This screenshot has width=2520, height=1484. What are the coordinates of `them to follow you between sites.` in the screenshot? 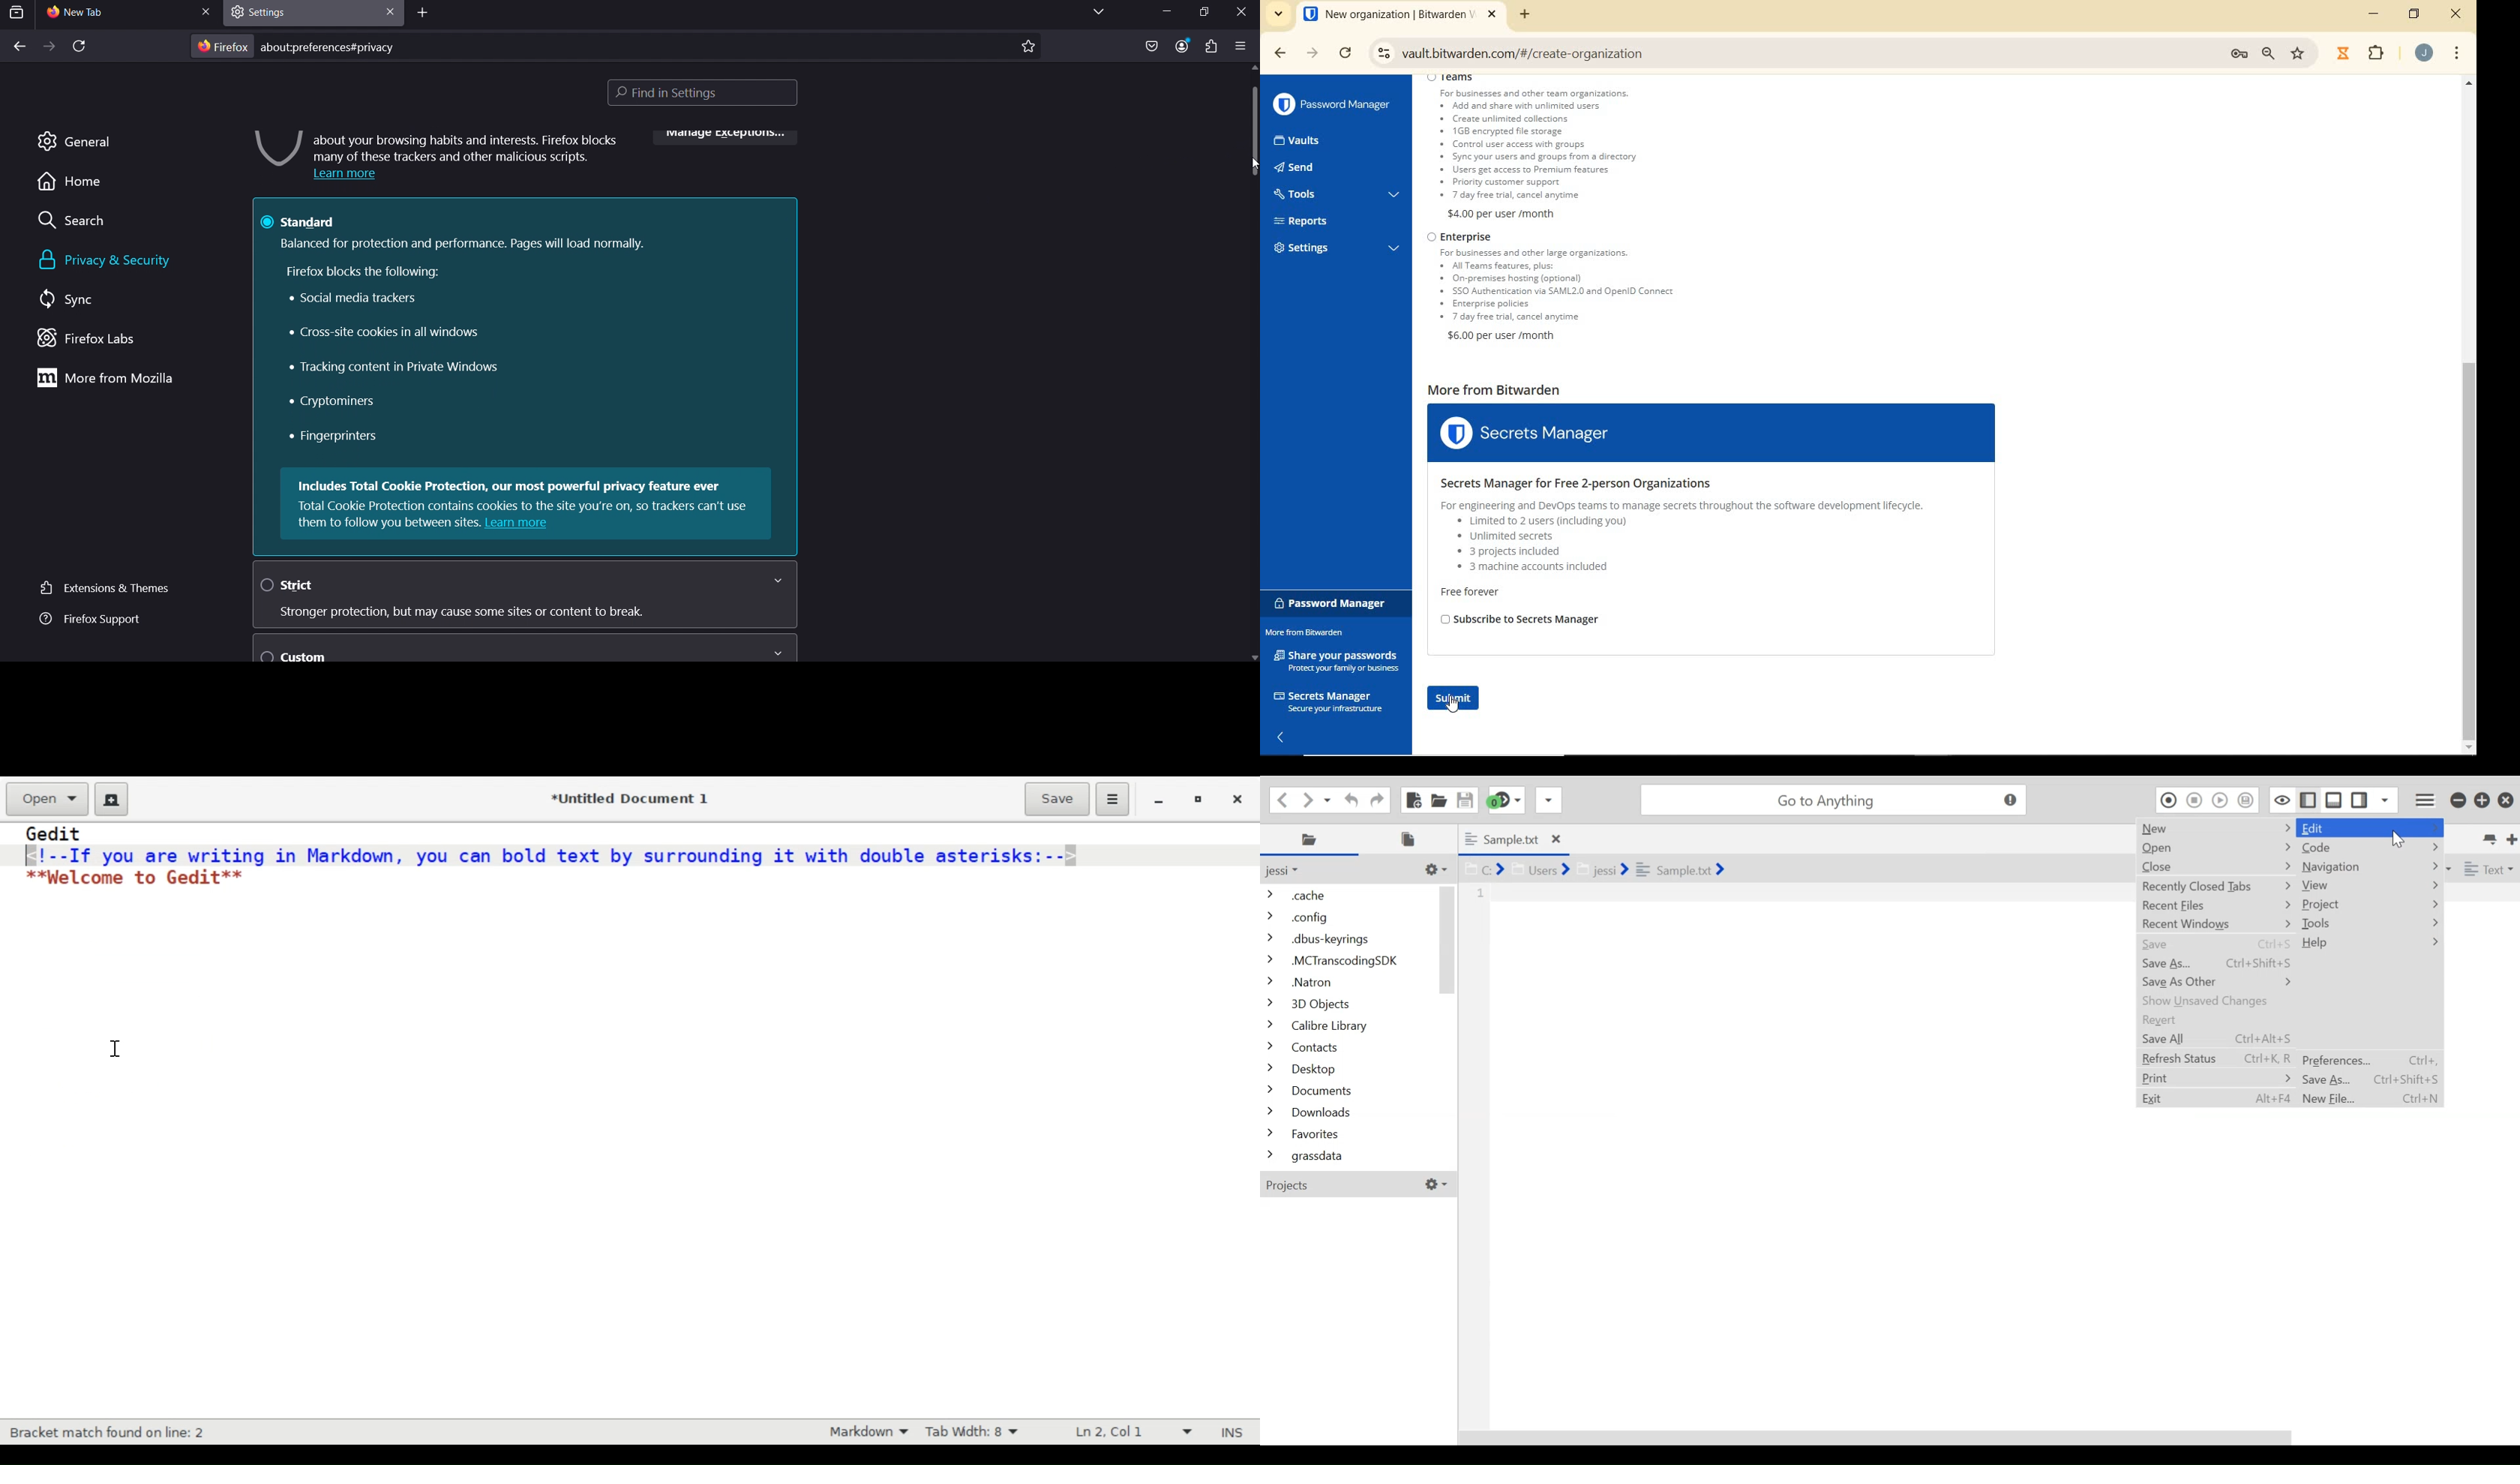 It's located at (388, 524).